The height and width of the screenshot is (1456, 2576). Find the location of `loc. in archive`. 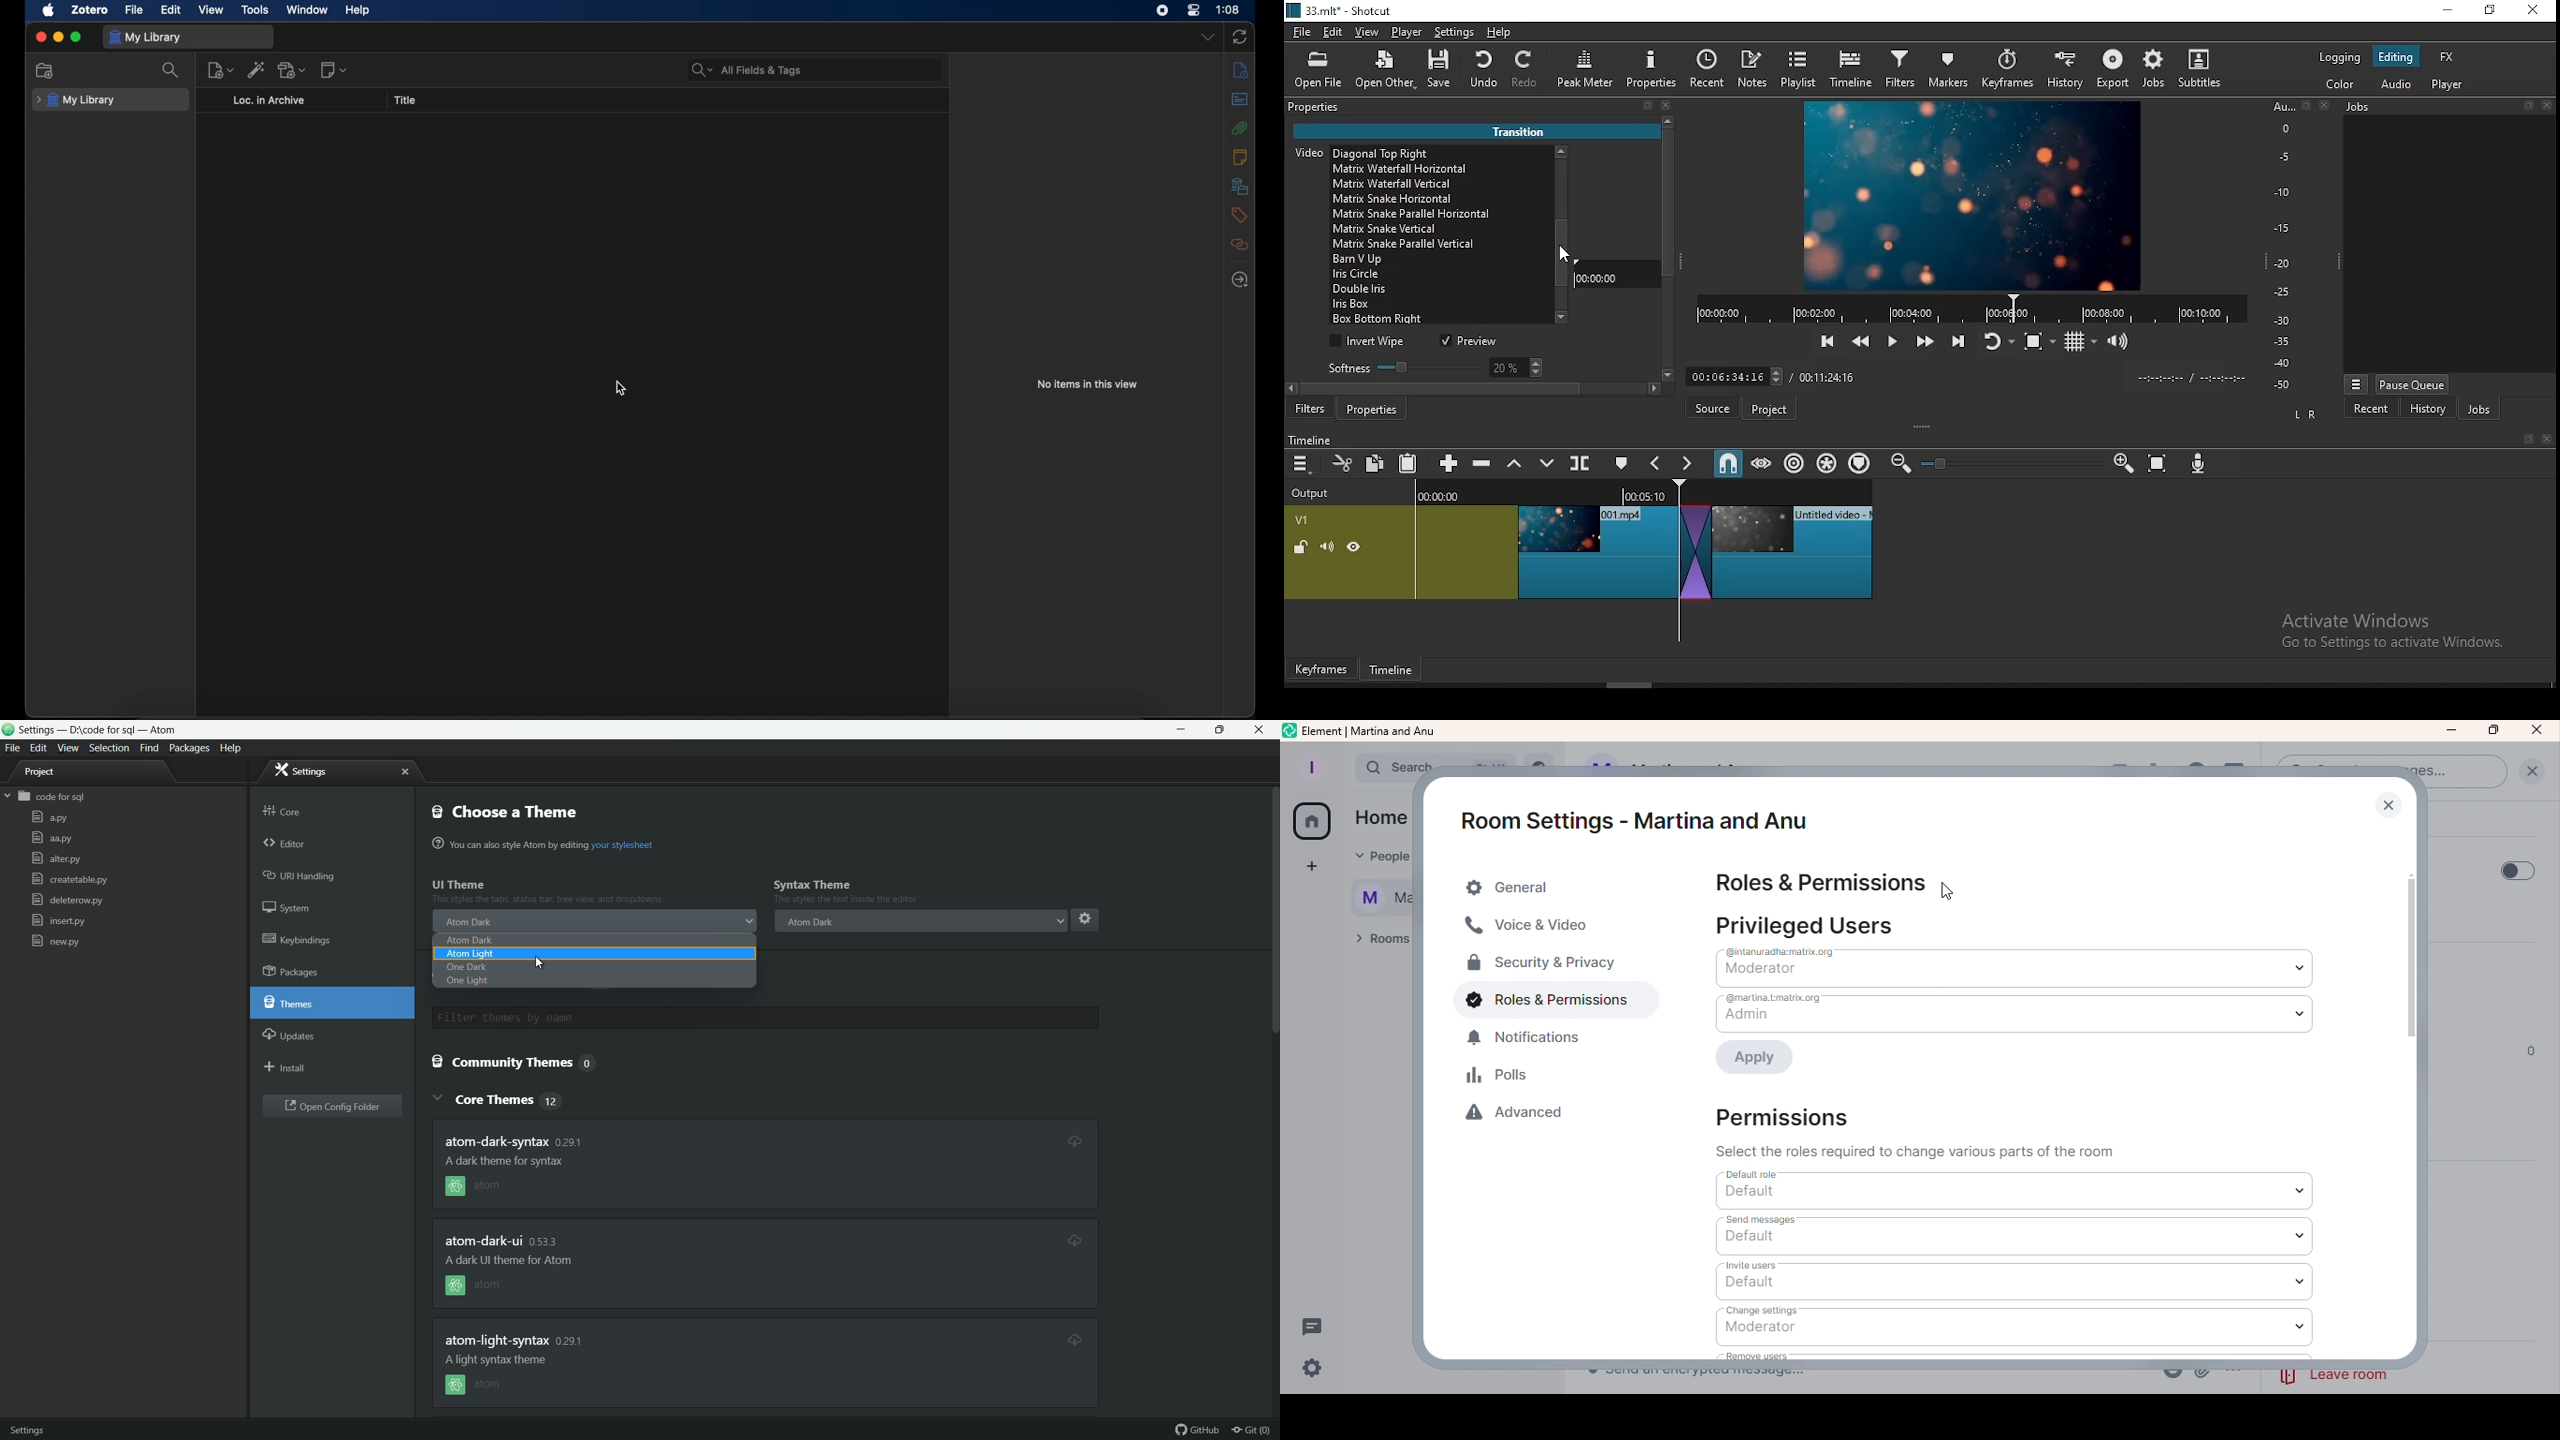

loc. in archive is located at coordinates (268, 100).